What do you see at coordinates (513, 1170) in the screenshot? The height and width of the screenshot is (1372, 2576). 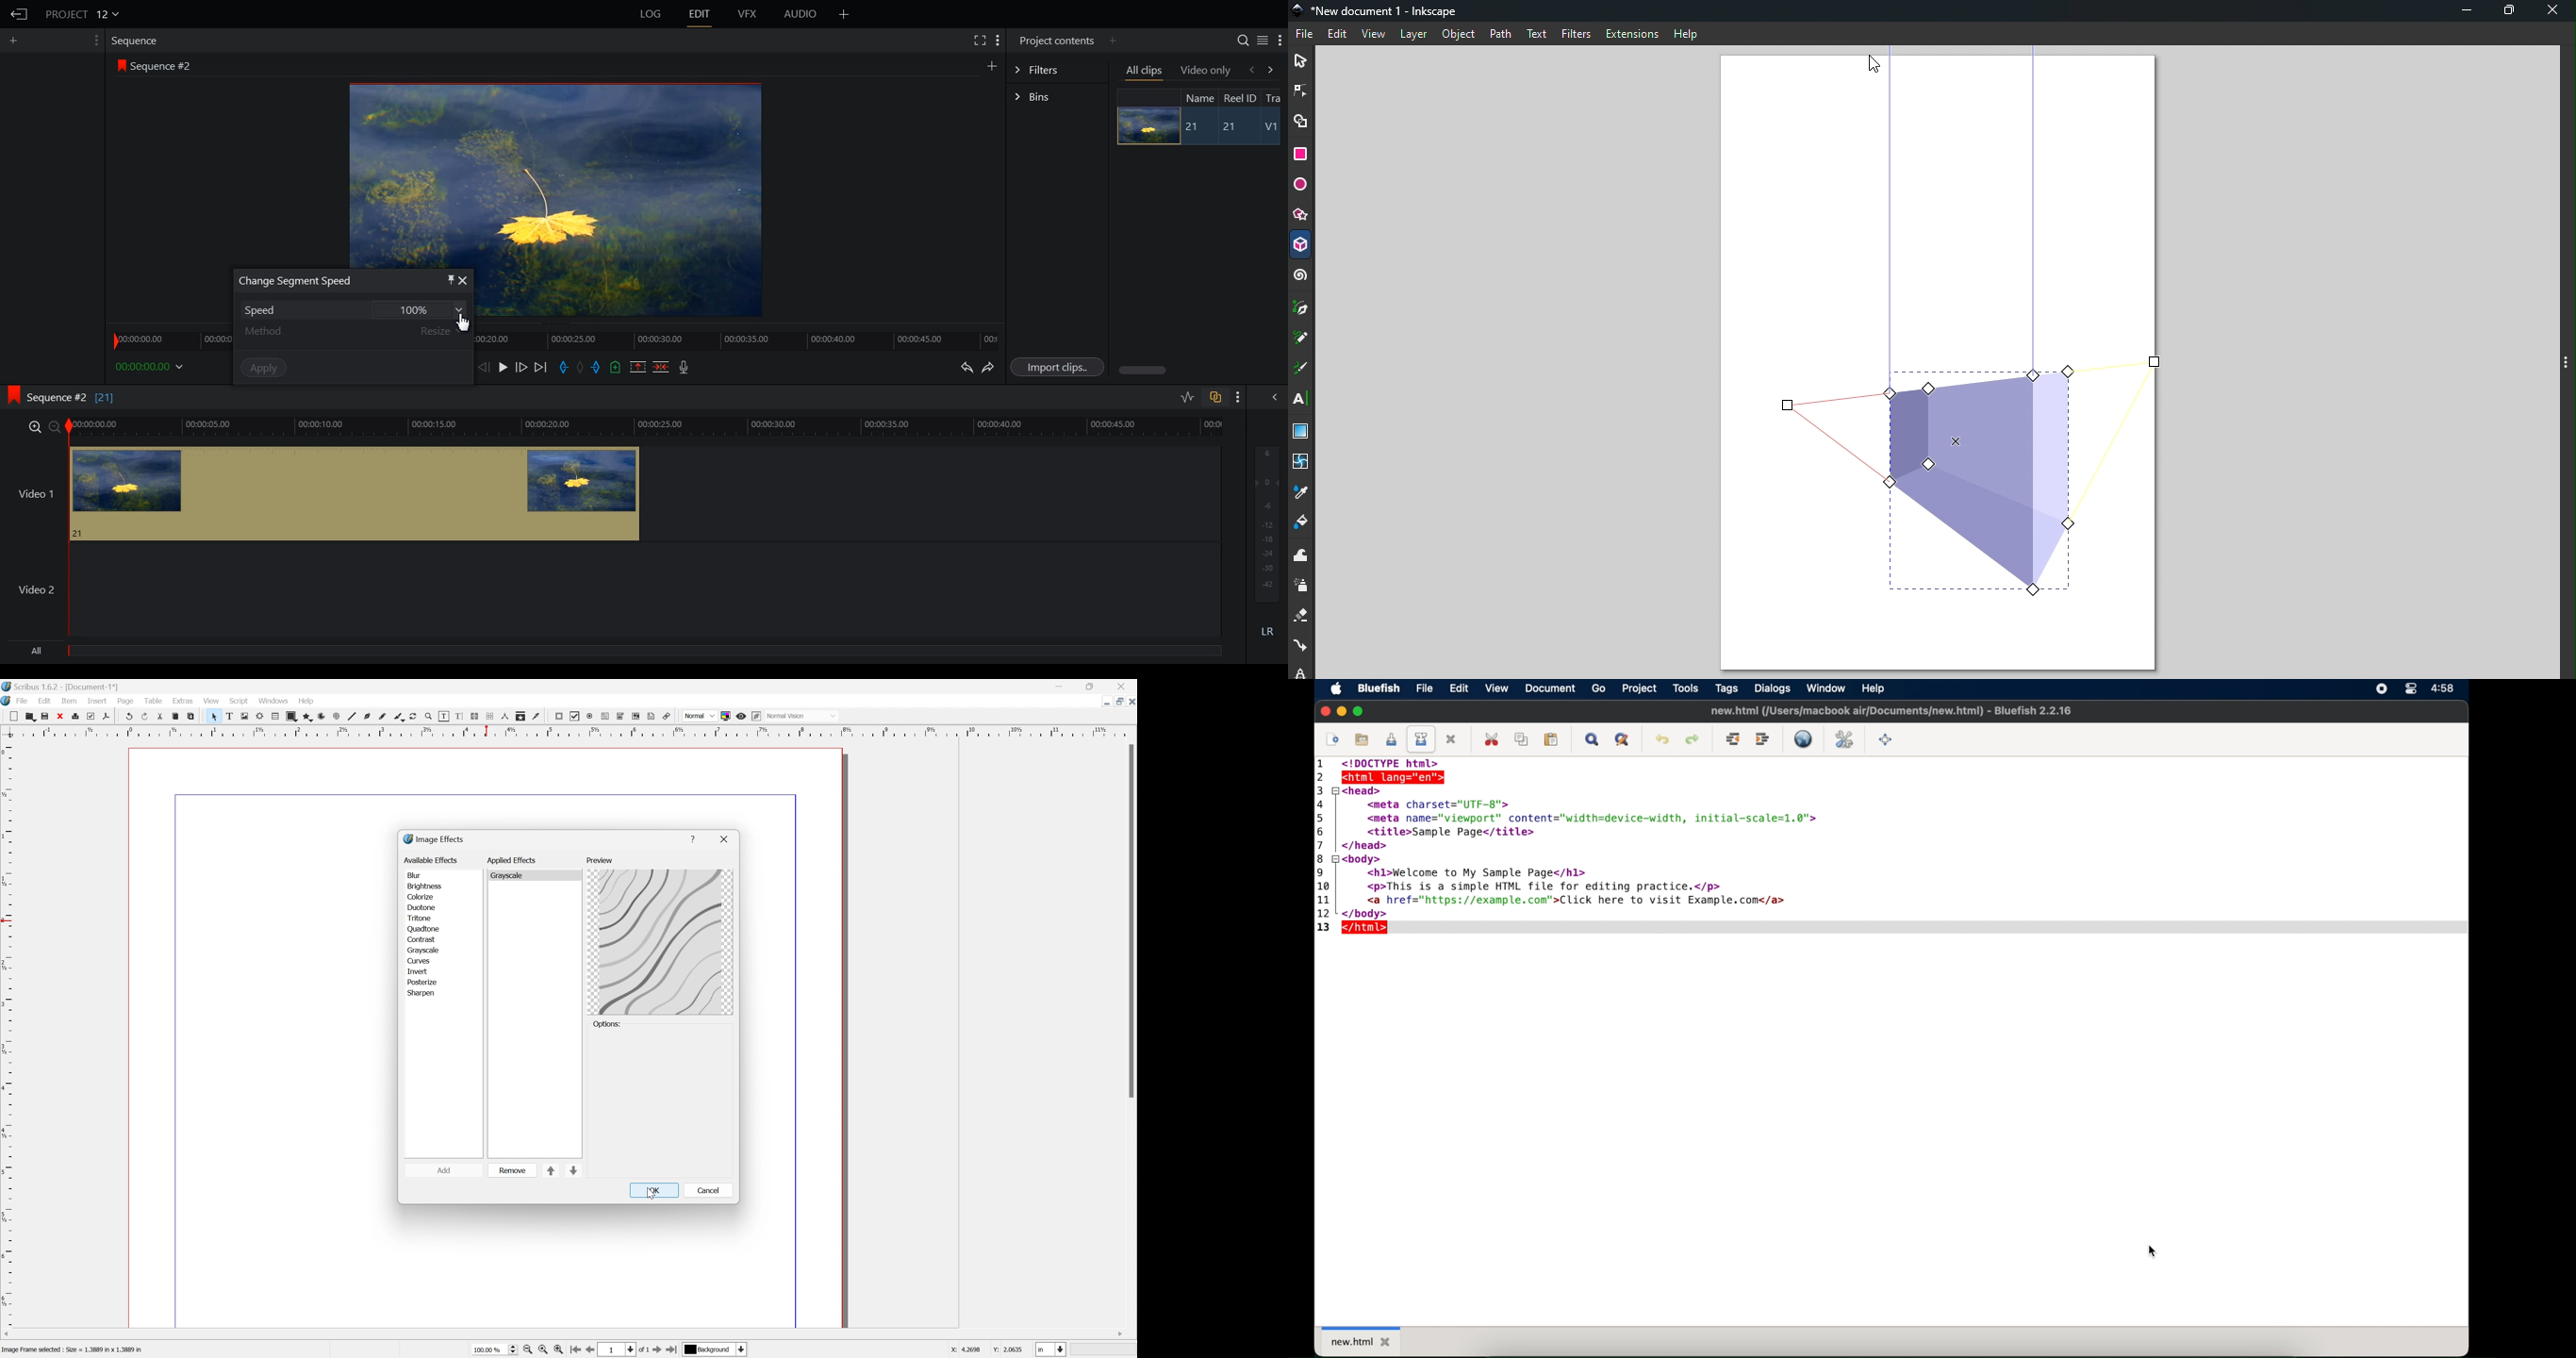 I see `remove` at bounding box center [513, 1170].